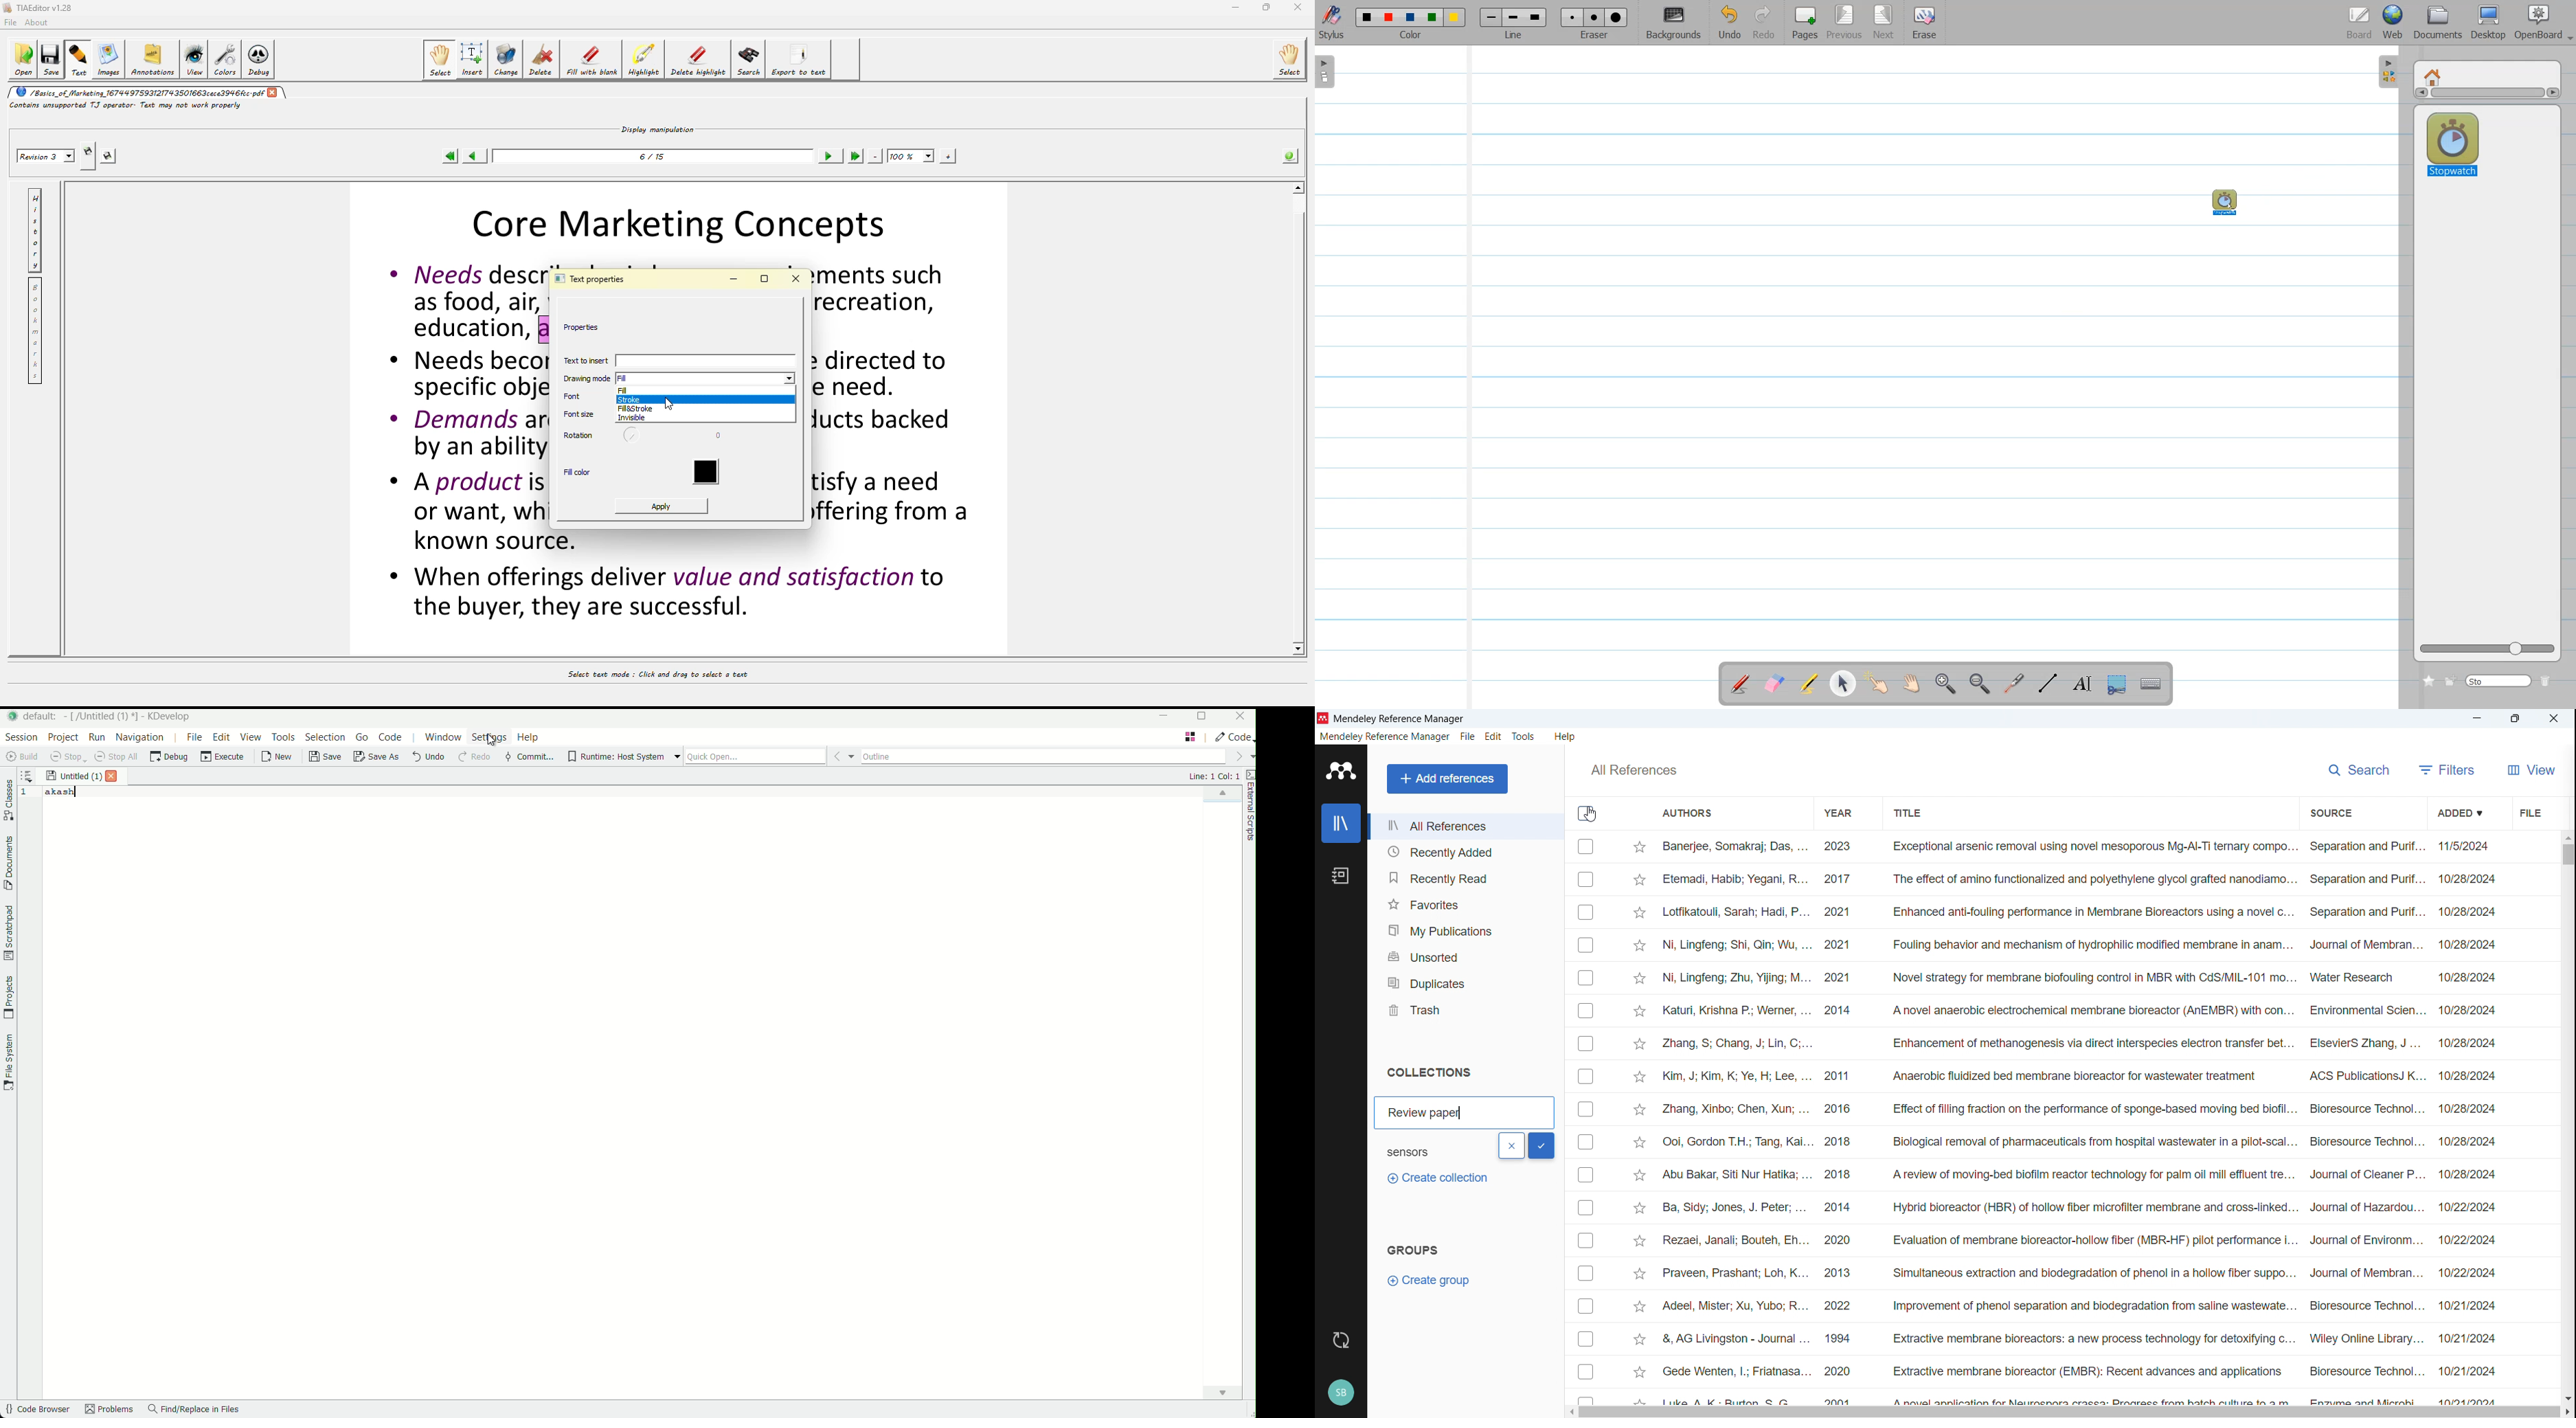 The width and height of the screenshot is (2576, 1428). What do you see at coordinates (1639, 1339) in the screenshot?
I see `Star mark respective publication` at bounding box center [1639, 1339].